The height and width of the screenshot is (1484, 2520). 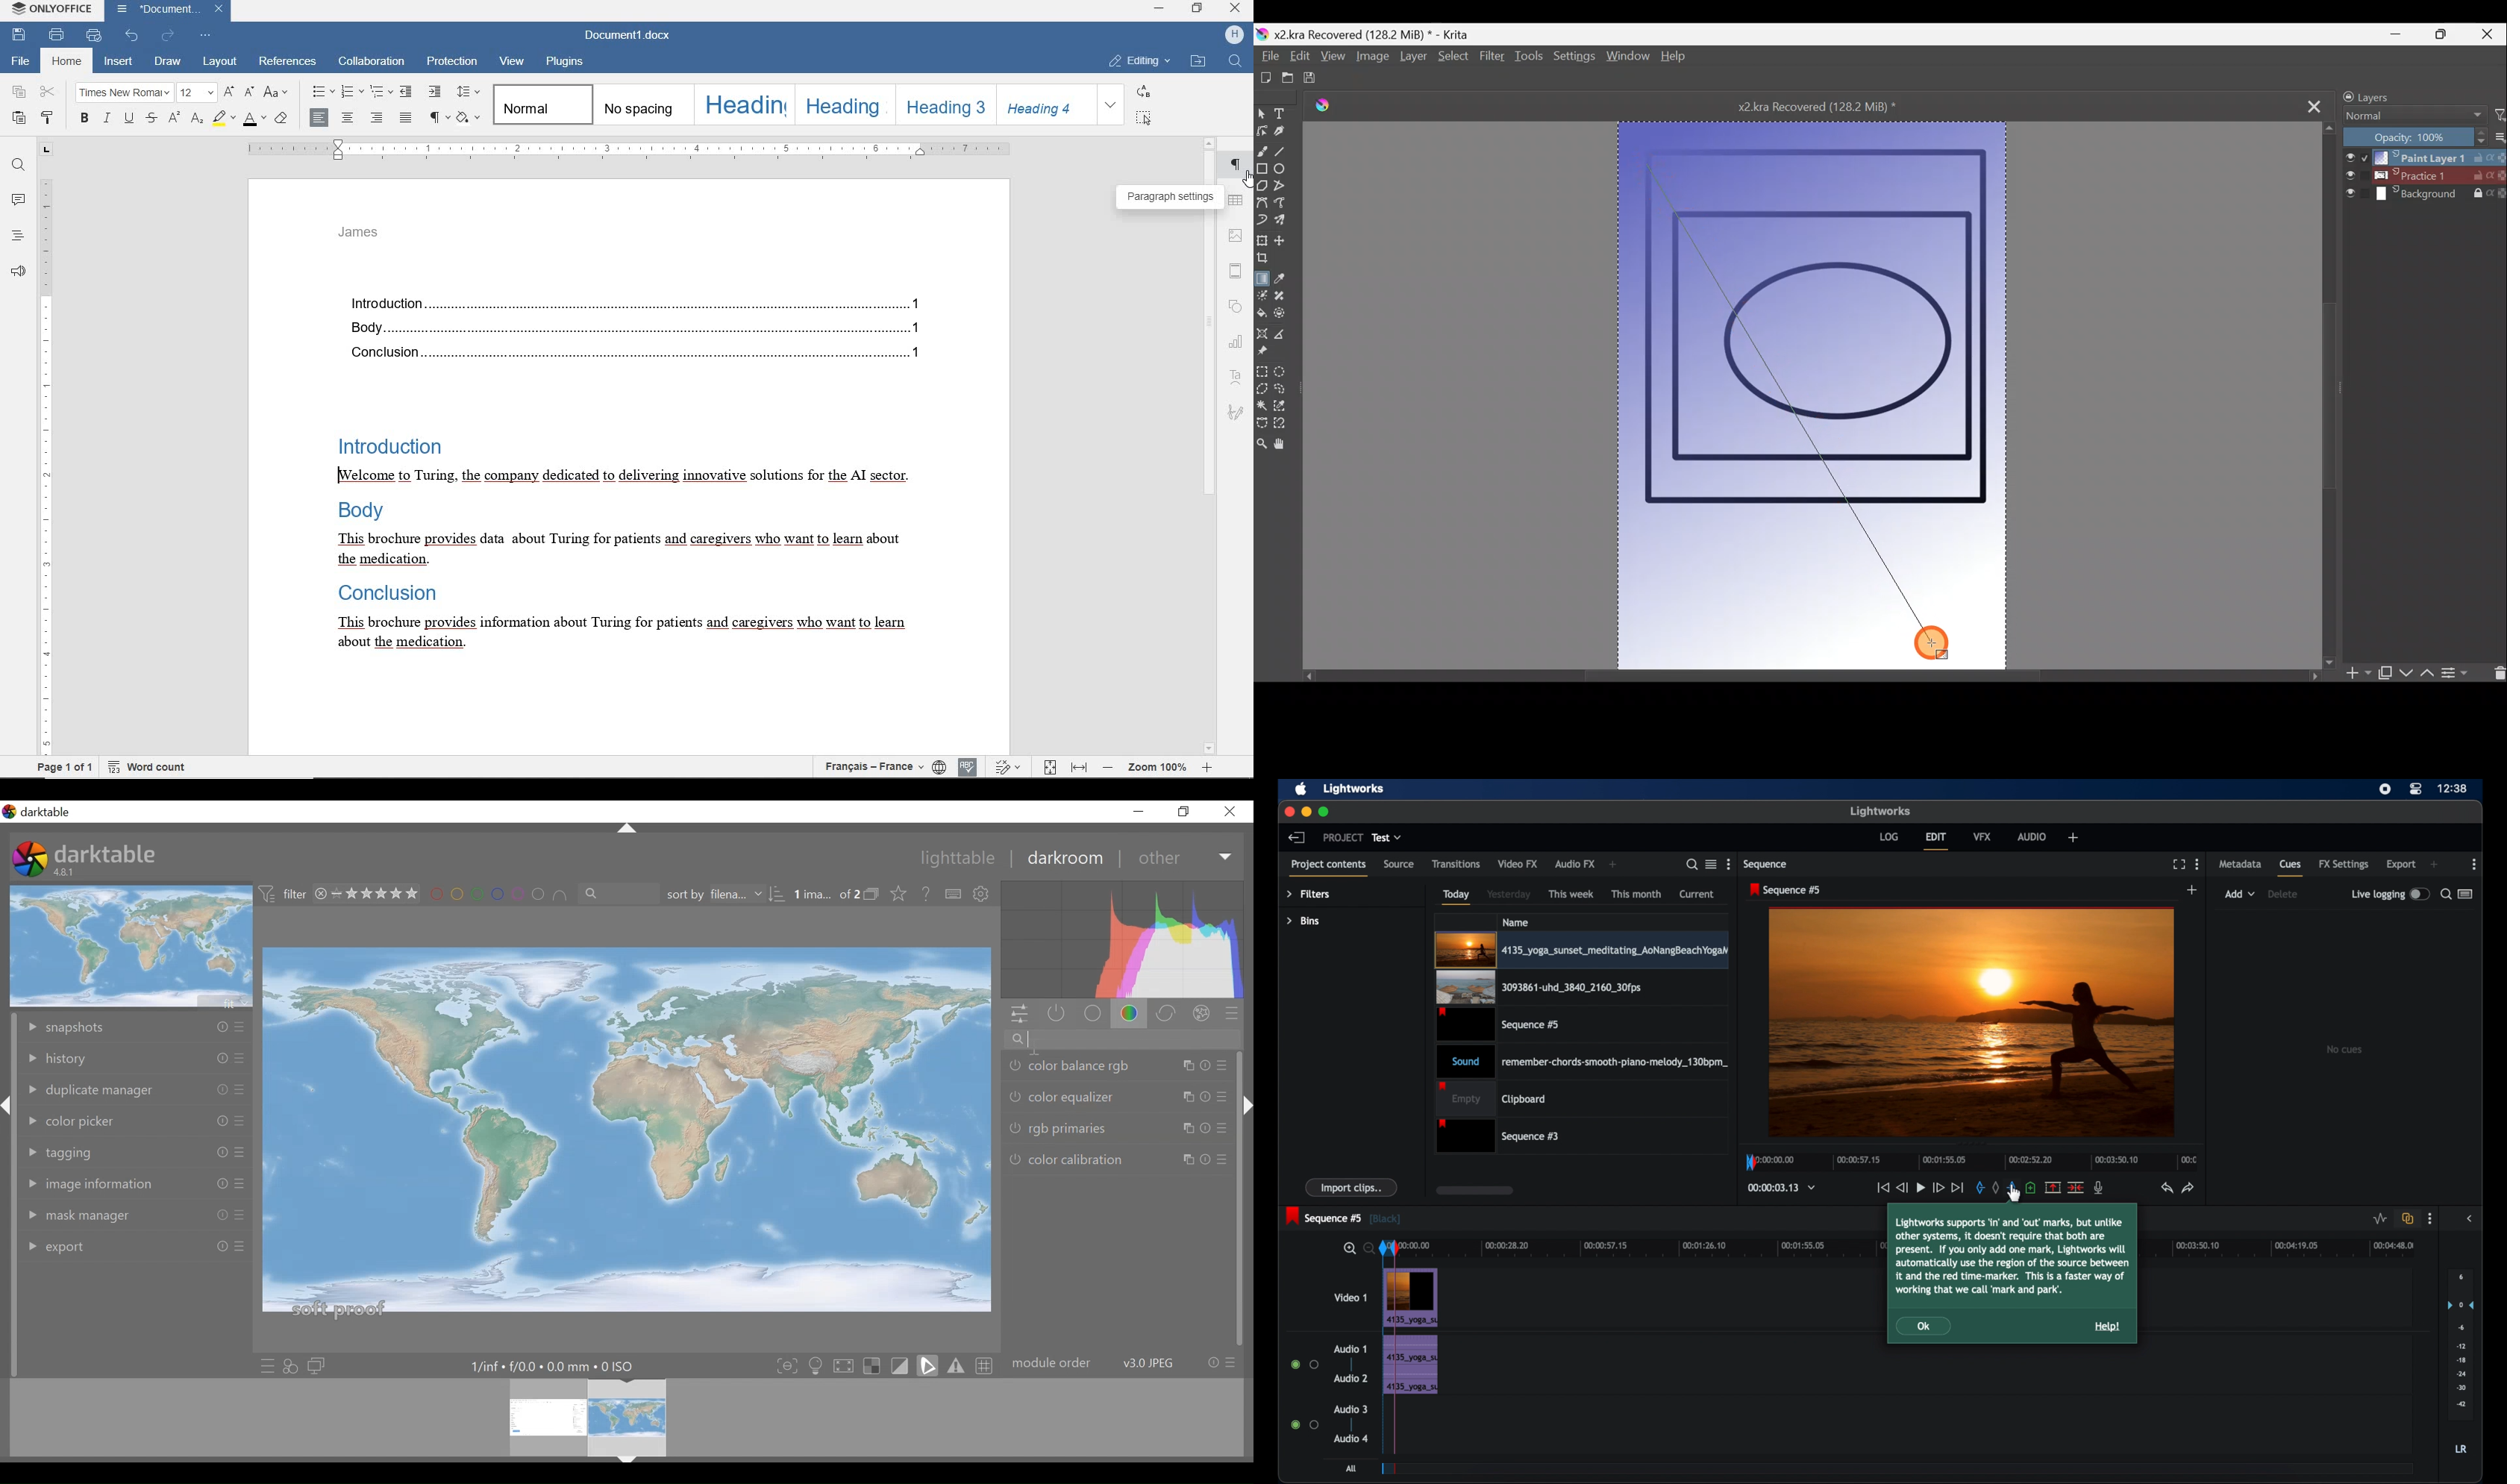 What do you see at coordinates (640, 105) in the screenshot?
I see `no spacing` at bounding box center [640, 105].